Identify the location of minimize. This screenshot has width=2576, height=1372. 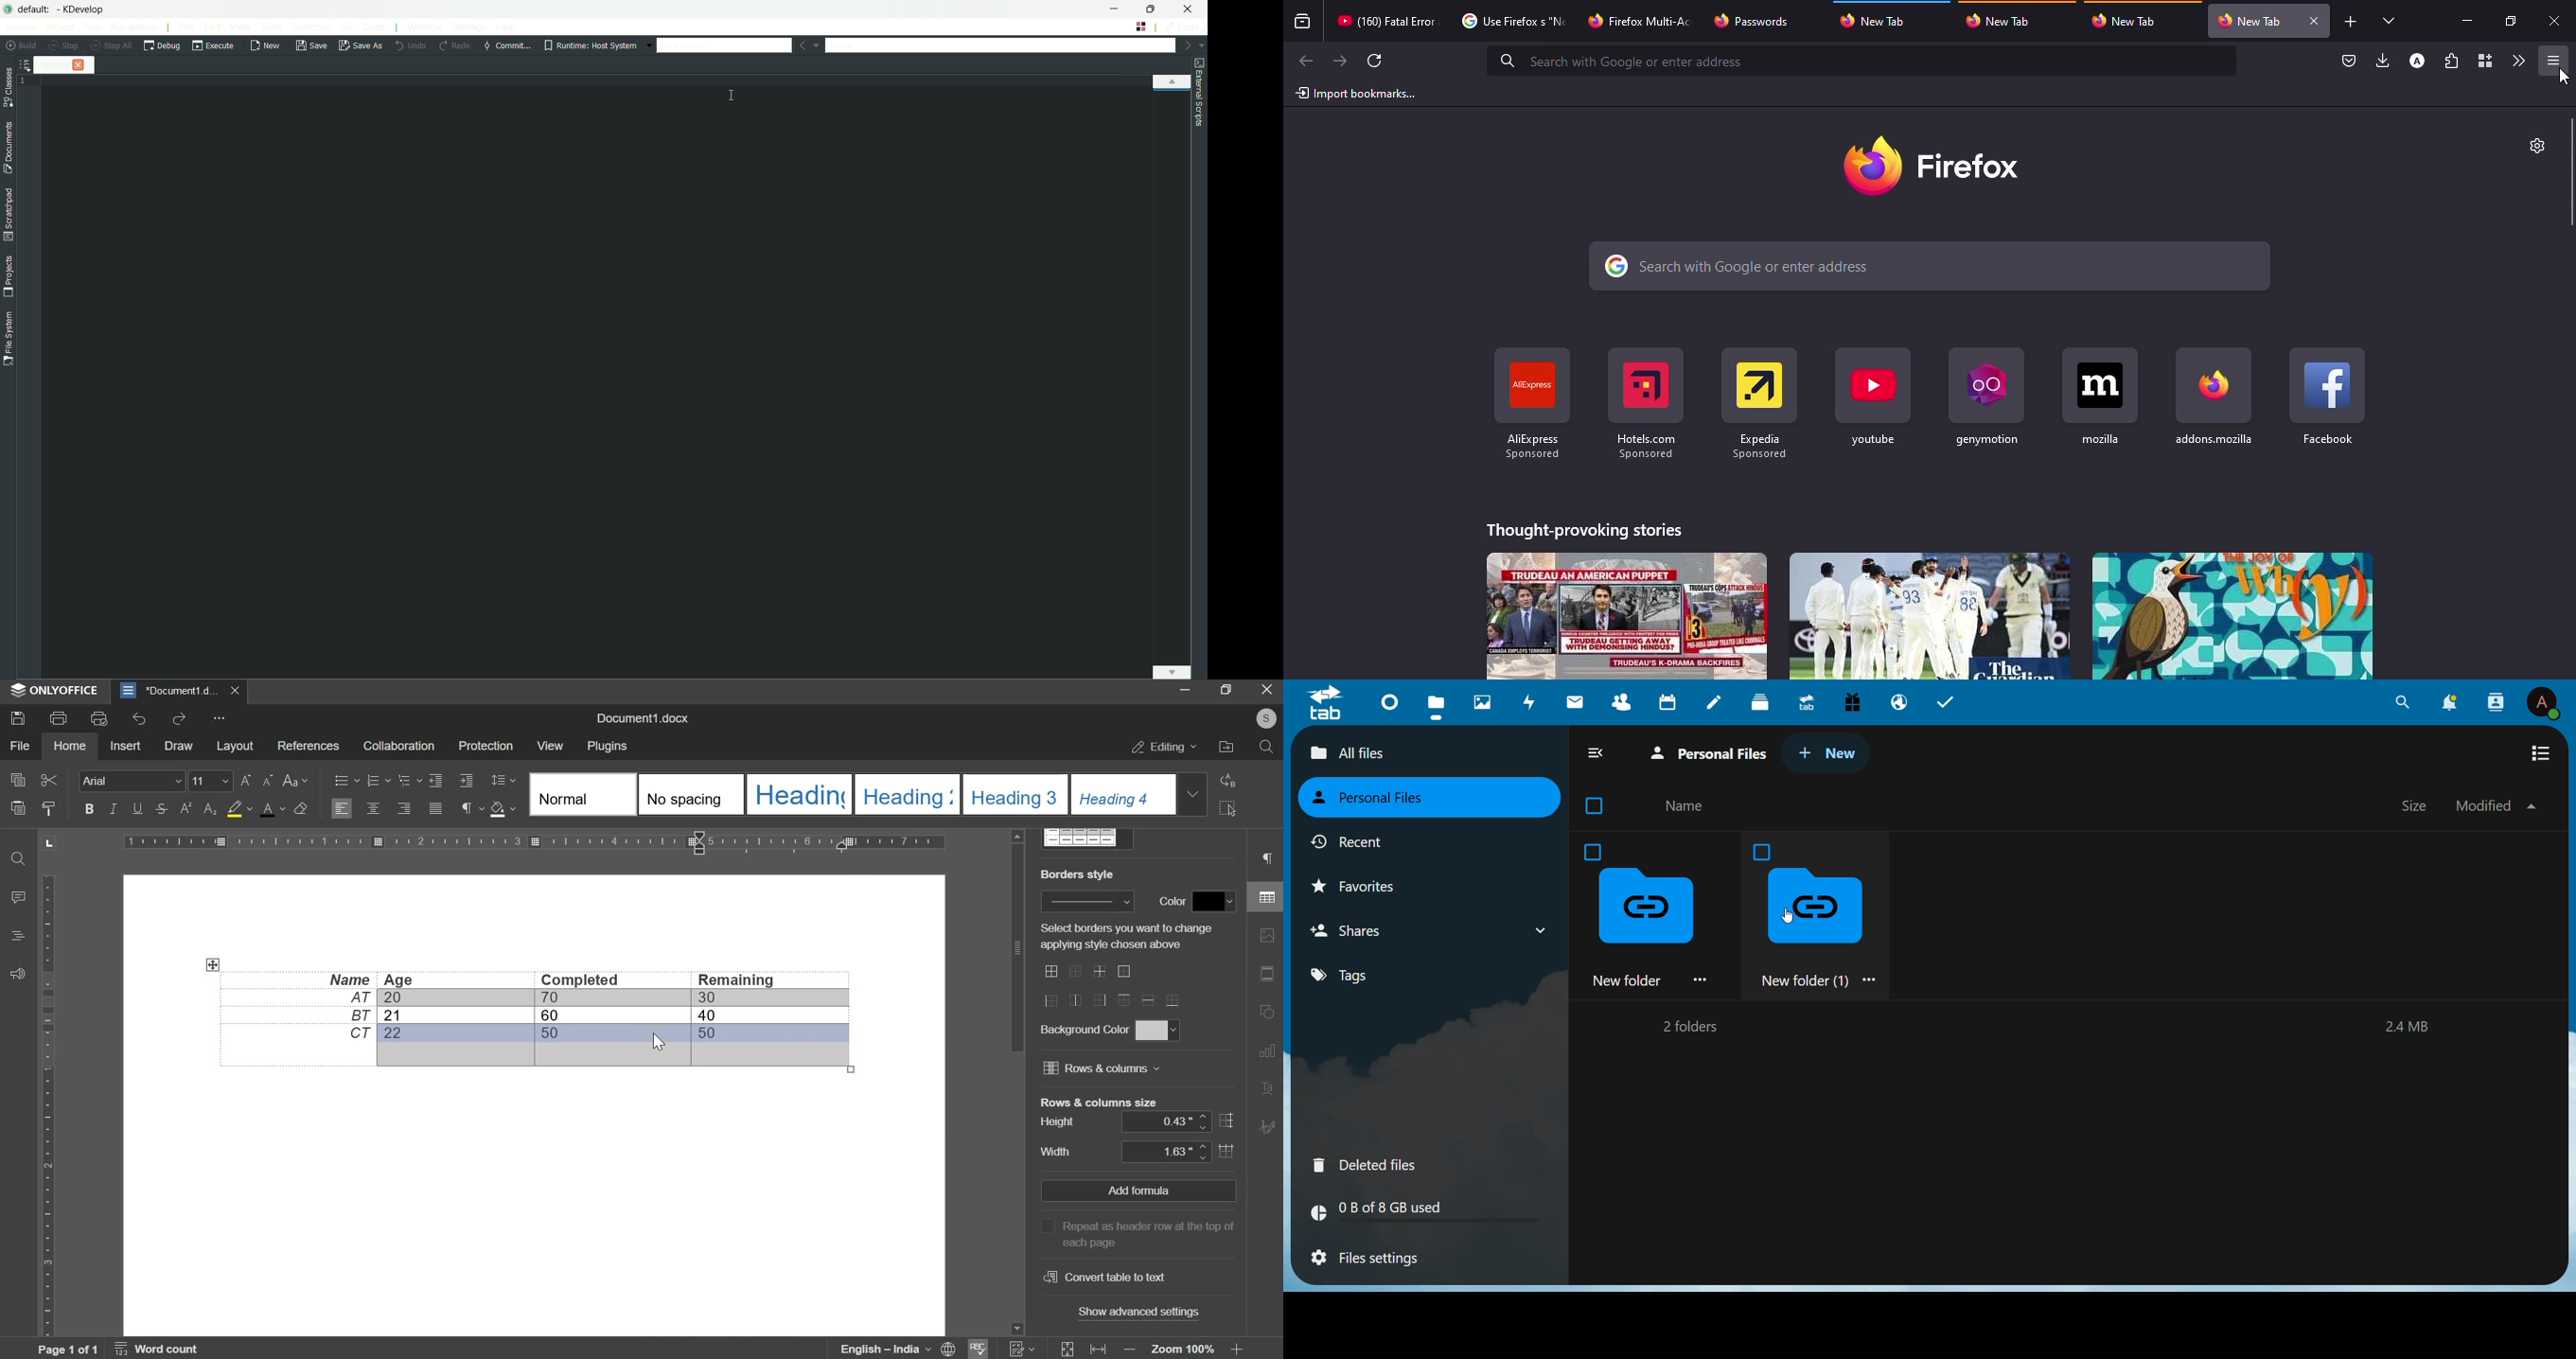
(2466, 20).